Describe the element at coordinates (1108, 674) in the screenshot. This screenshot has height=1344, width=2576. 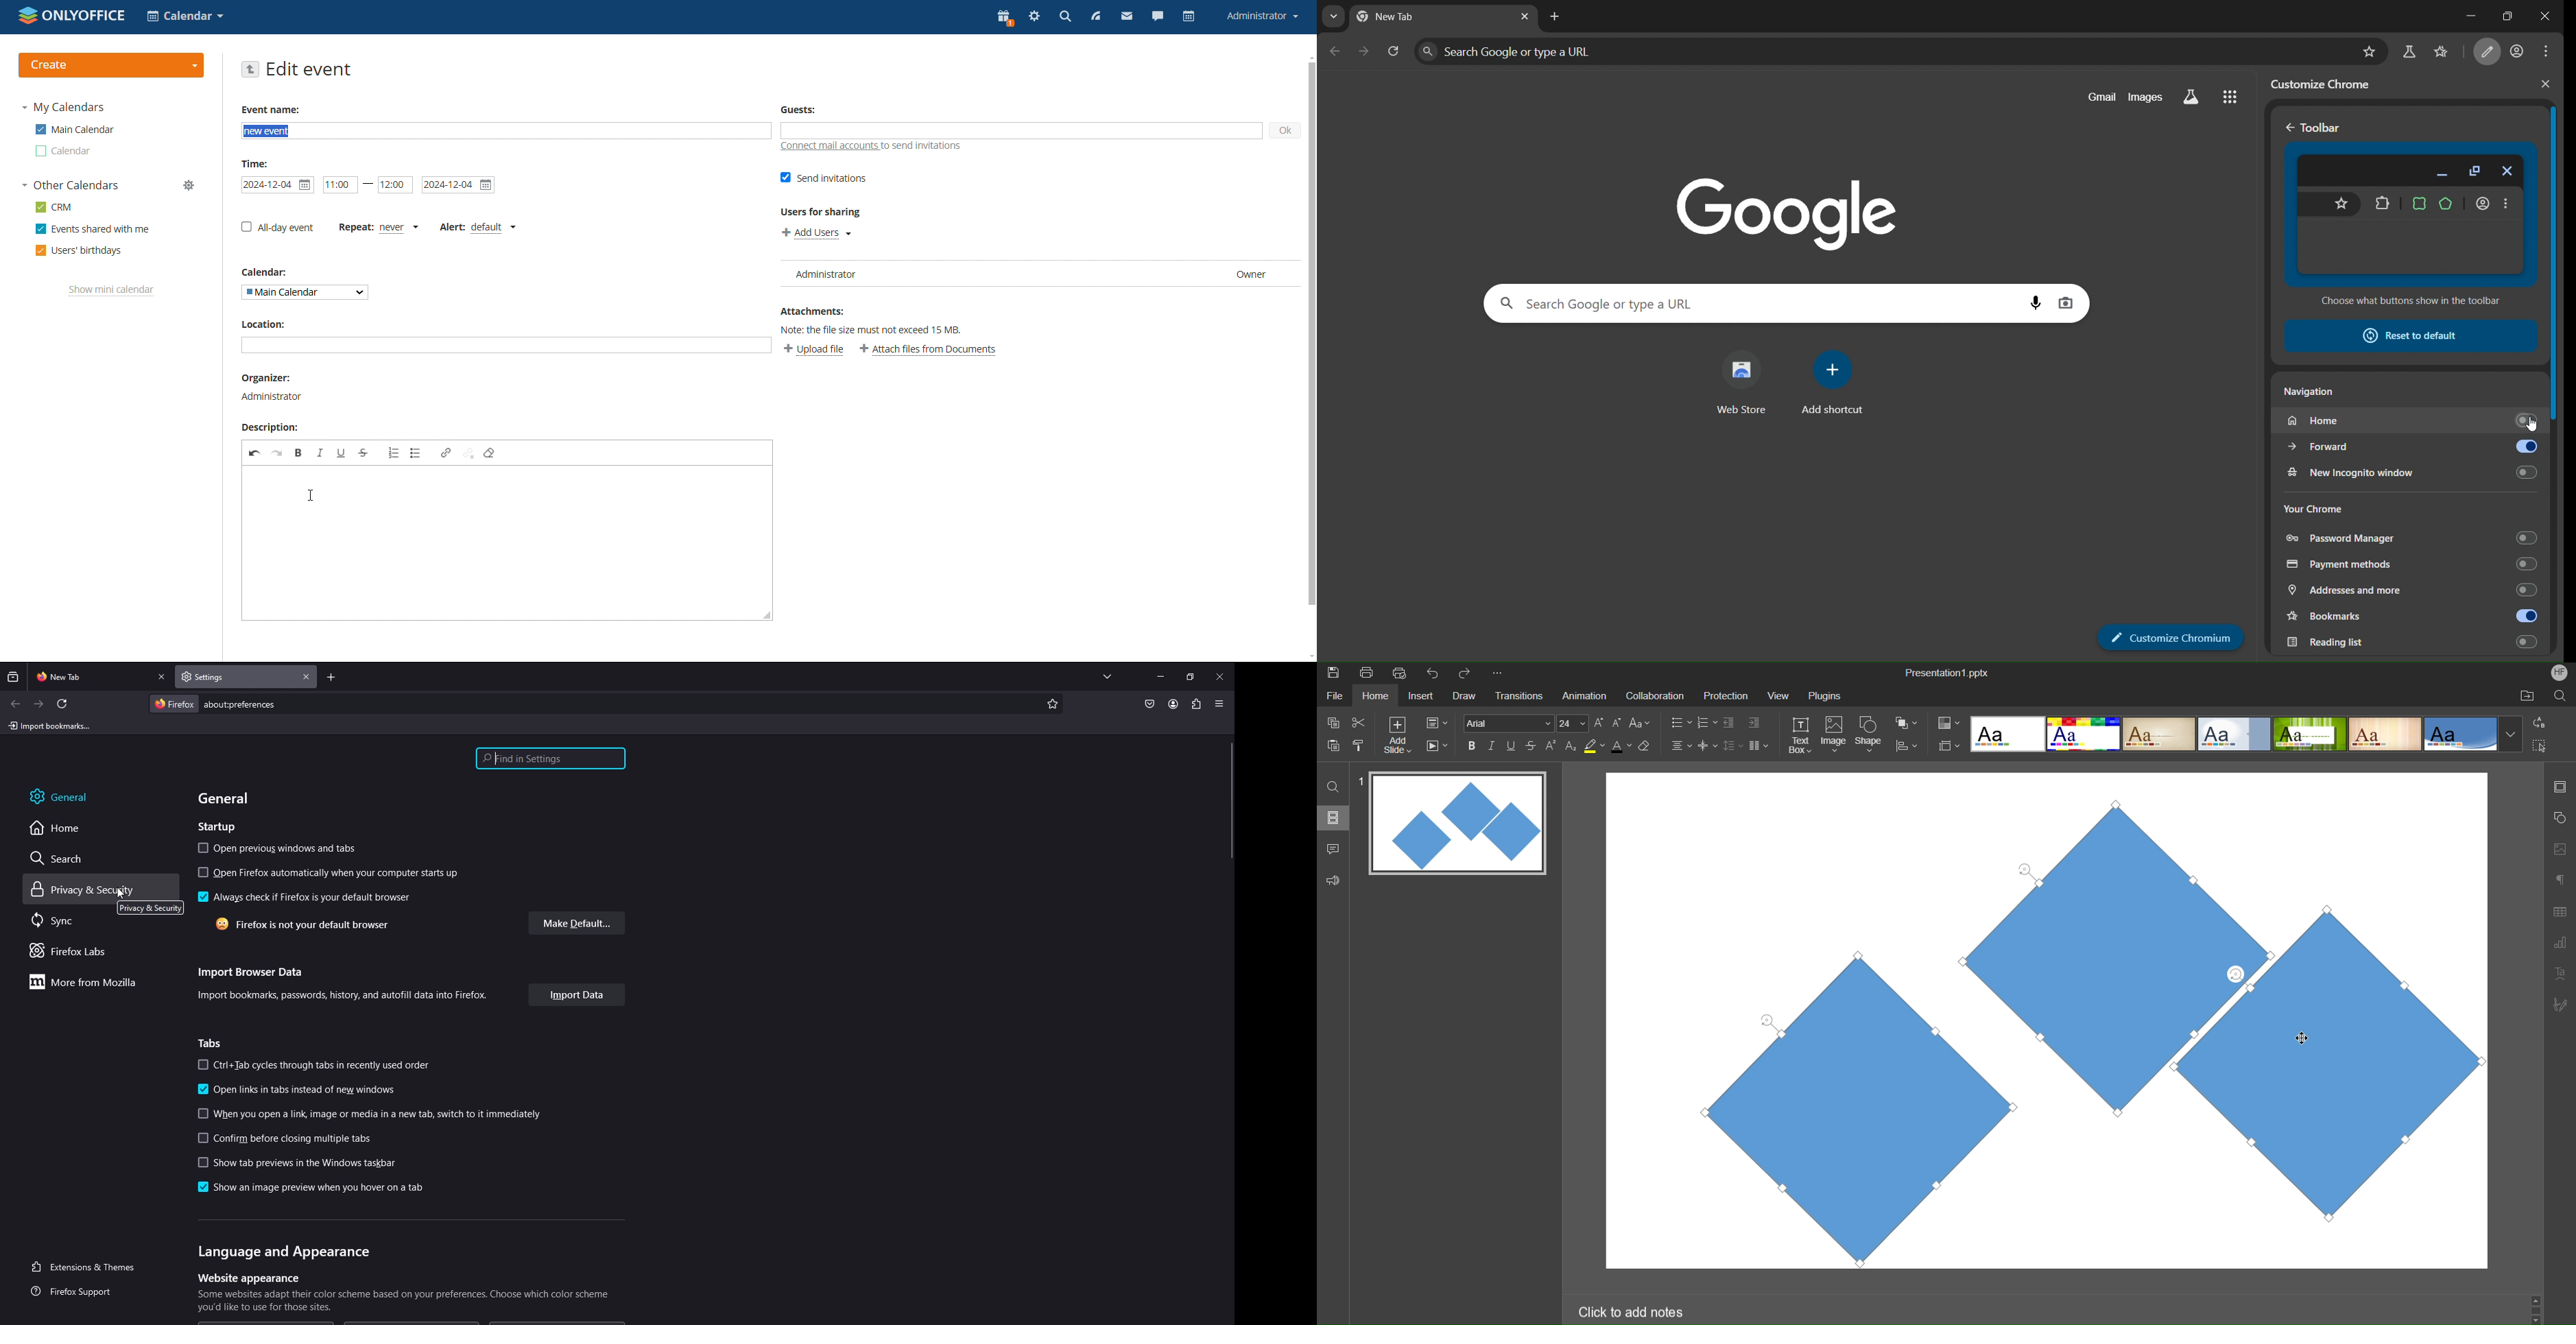
I see `list all tabs` at that location.